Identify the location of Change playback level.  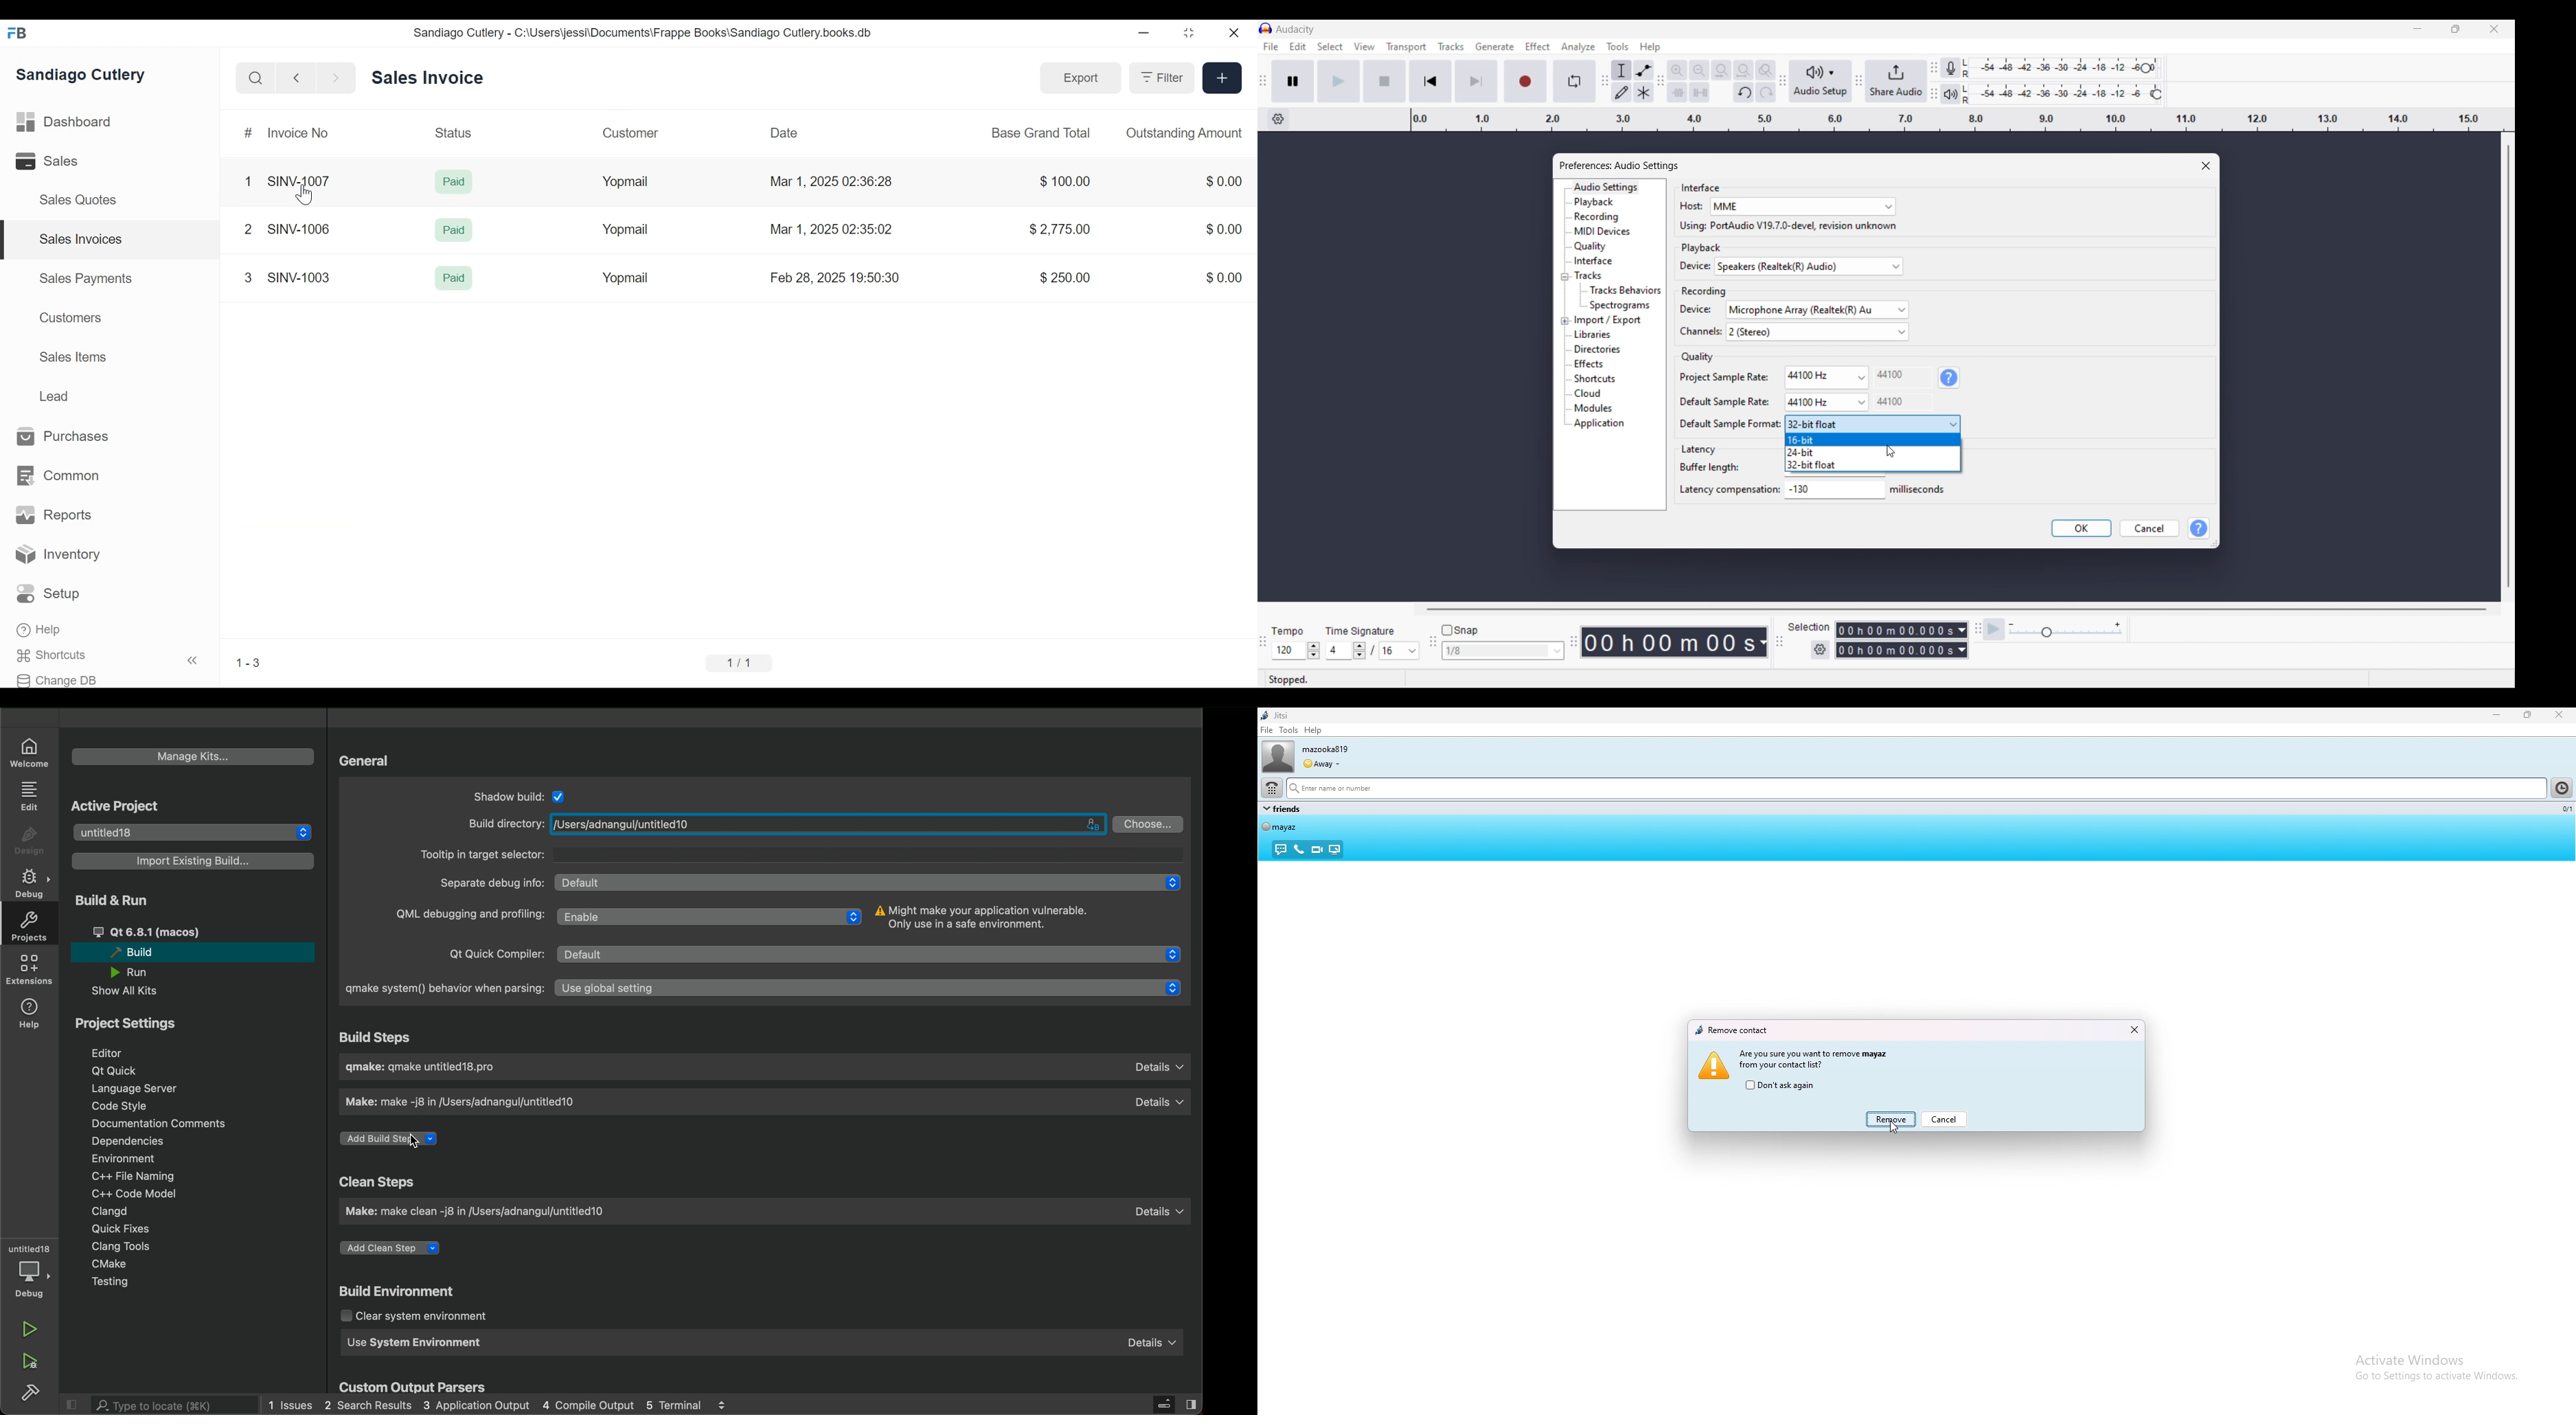
(2157, 95).